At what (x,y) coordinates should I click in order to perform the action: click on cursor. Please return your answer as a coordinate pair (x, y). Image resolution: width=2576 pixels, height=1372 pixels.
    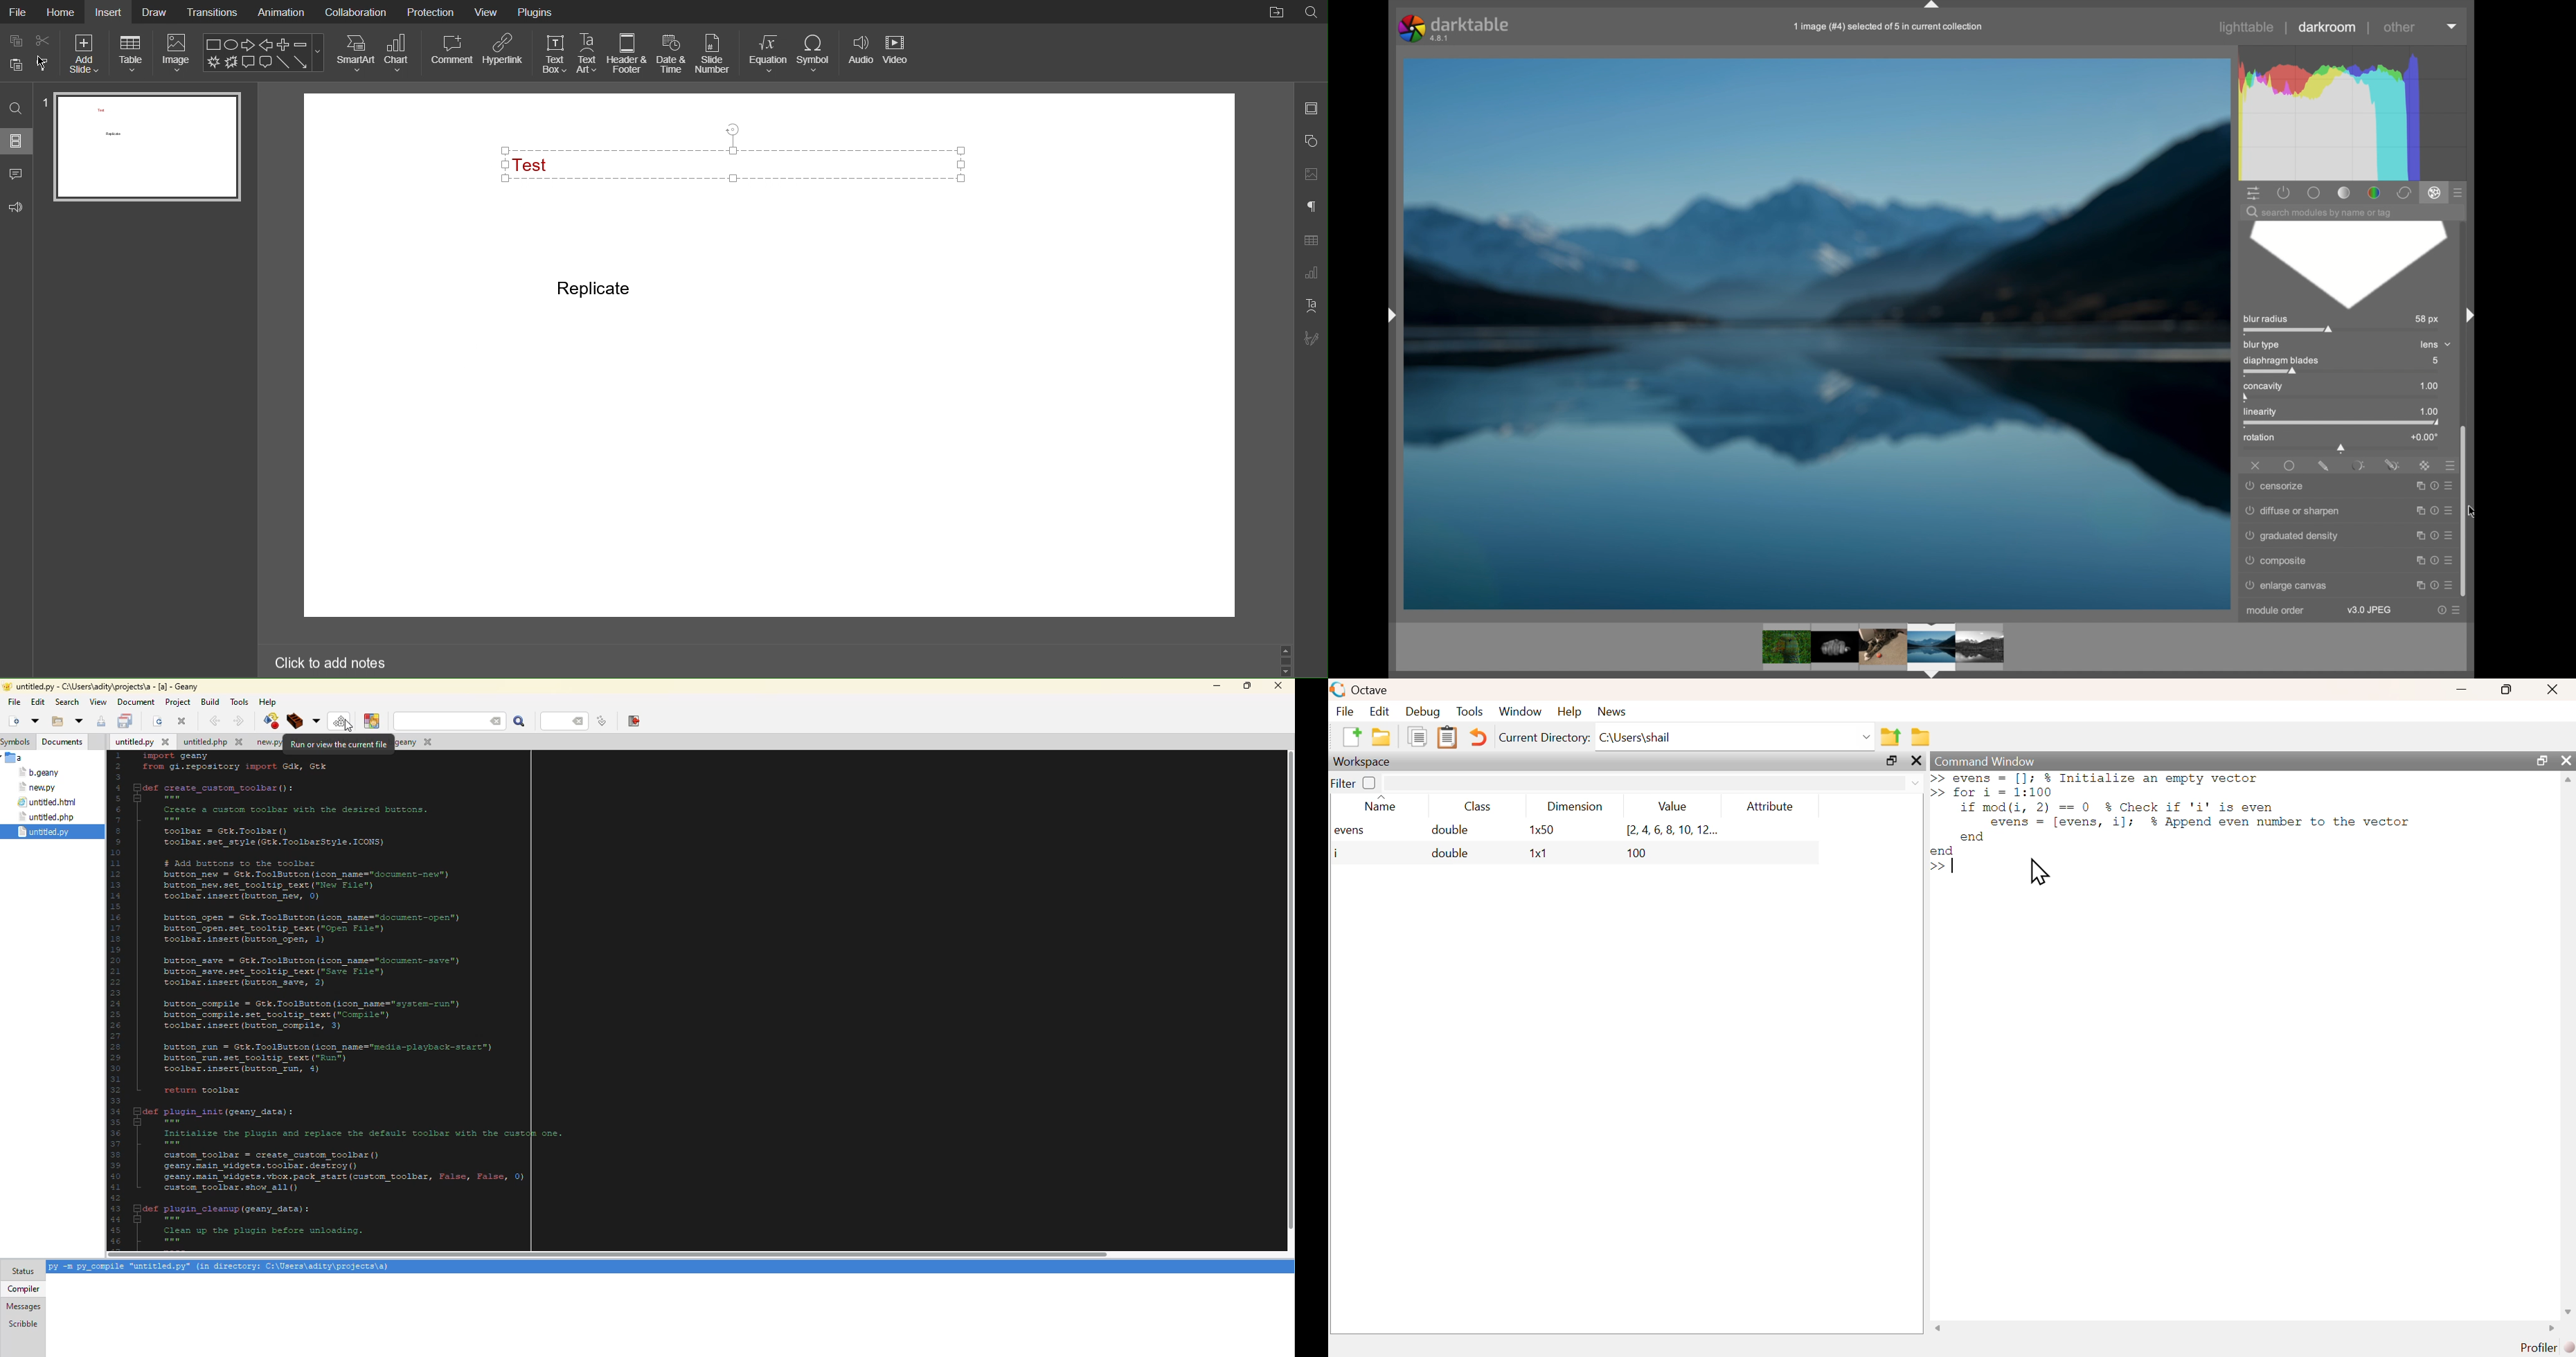
    Looking at the image, I should click on (2479, 514).